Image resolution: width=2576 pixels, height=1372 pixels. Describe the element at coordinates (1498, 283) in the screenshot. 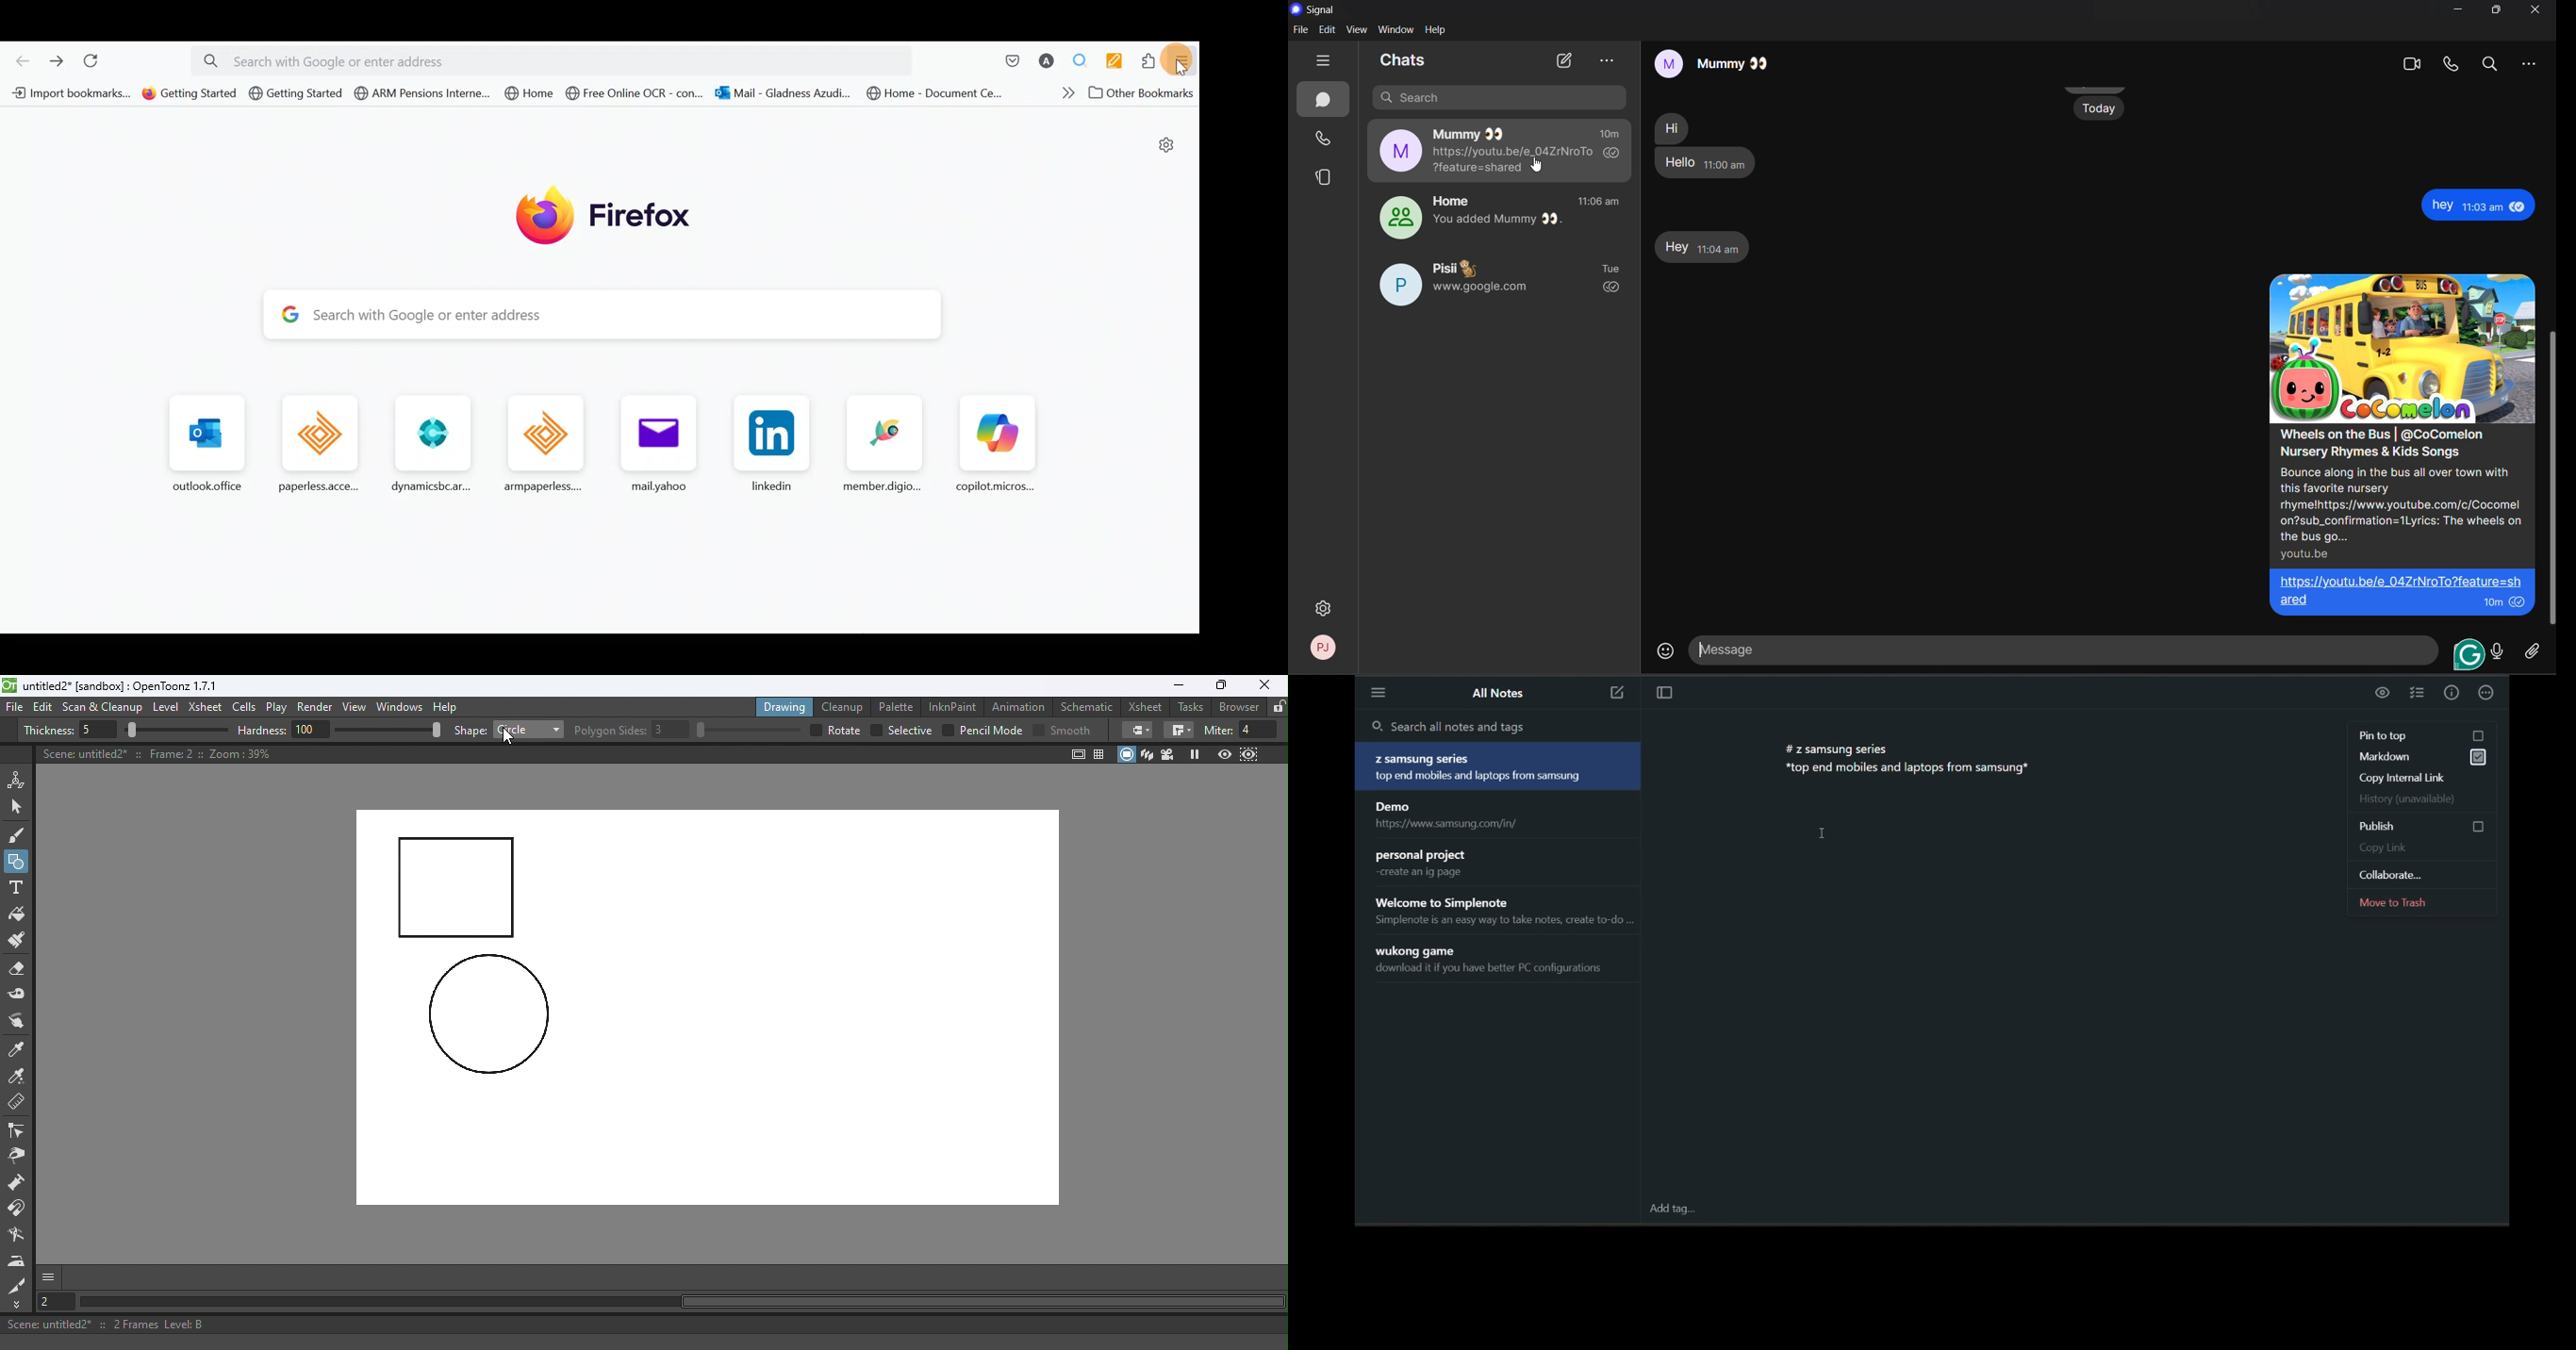

I see `Pisii chat` at that location.